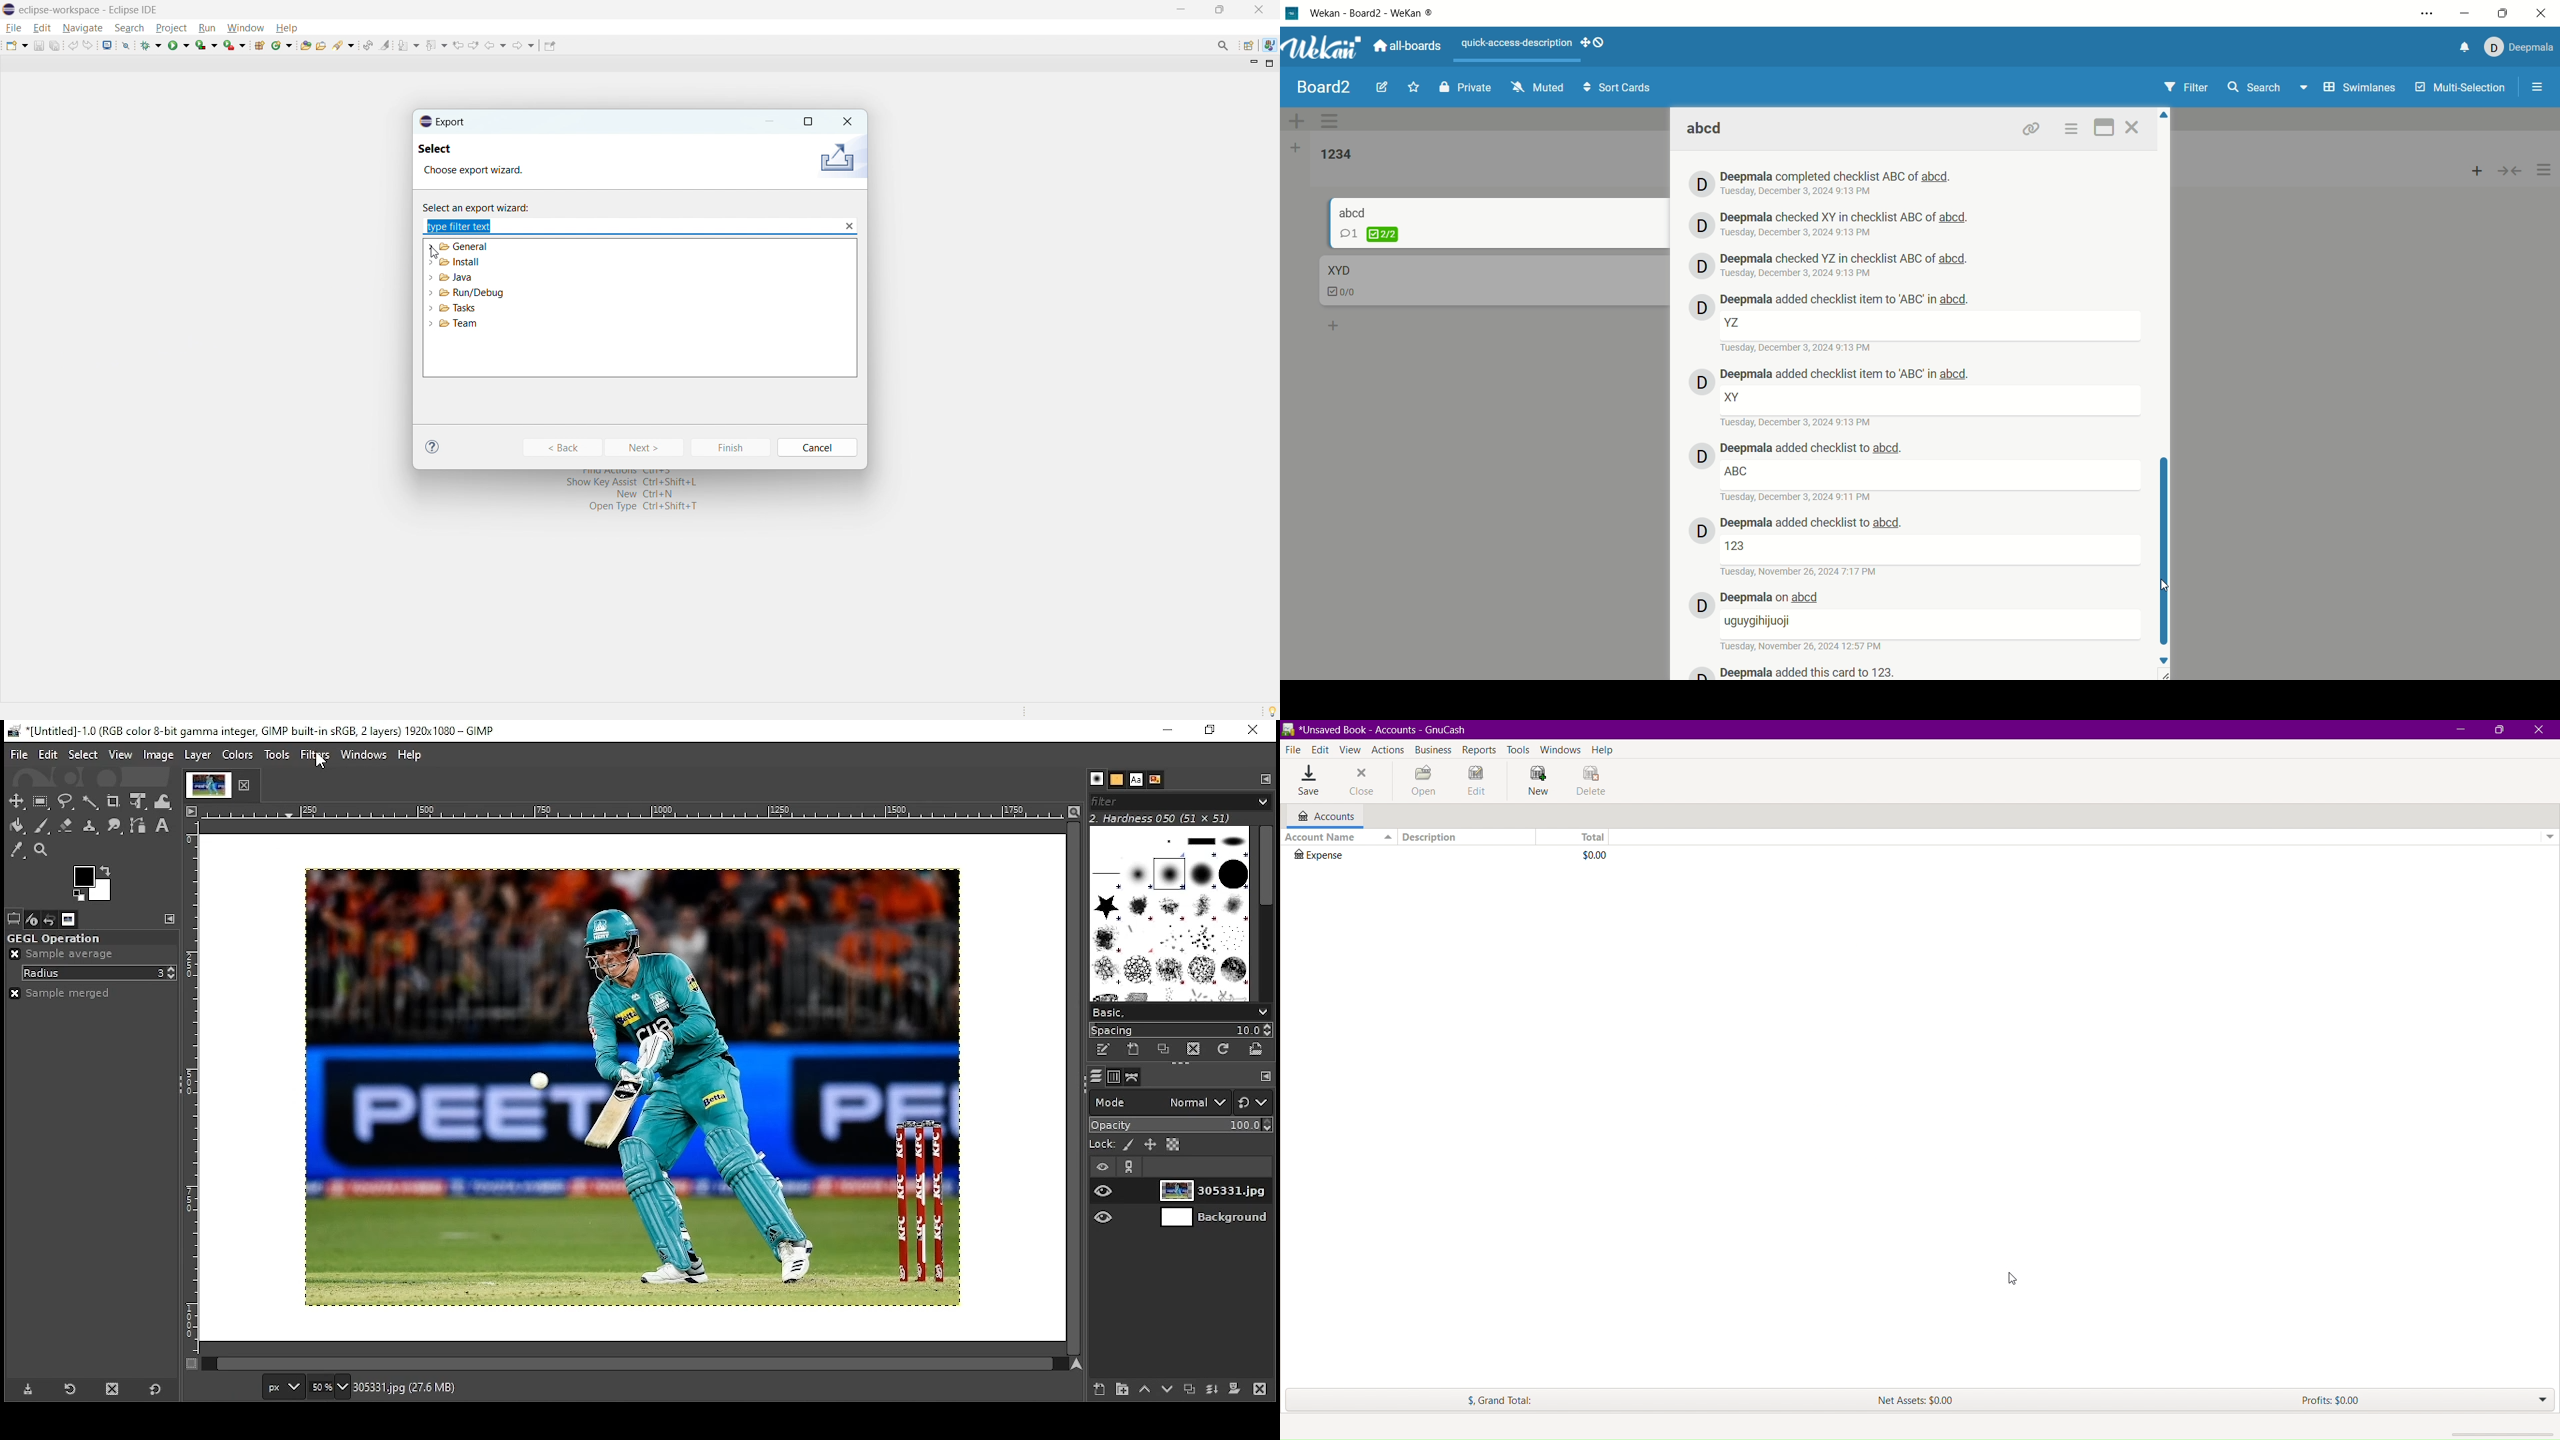 Image resolution: width=2576 pixels, height=1456 pixels. I want to click on device status, so click(32, 919).